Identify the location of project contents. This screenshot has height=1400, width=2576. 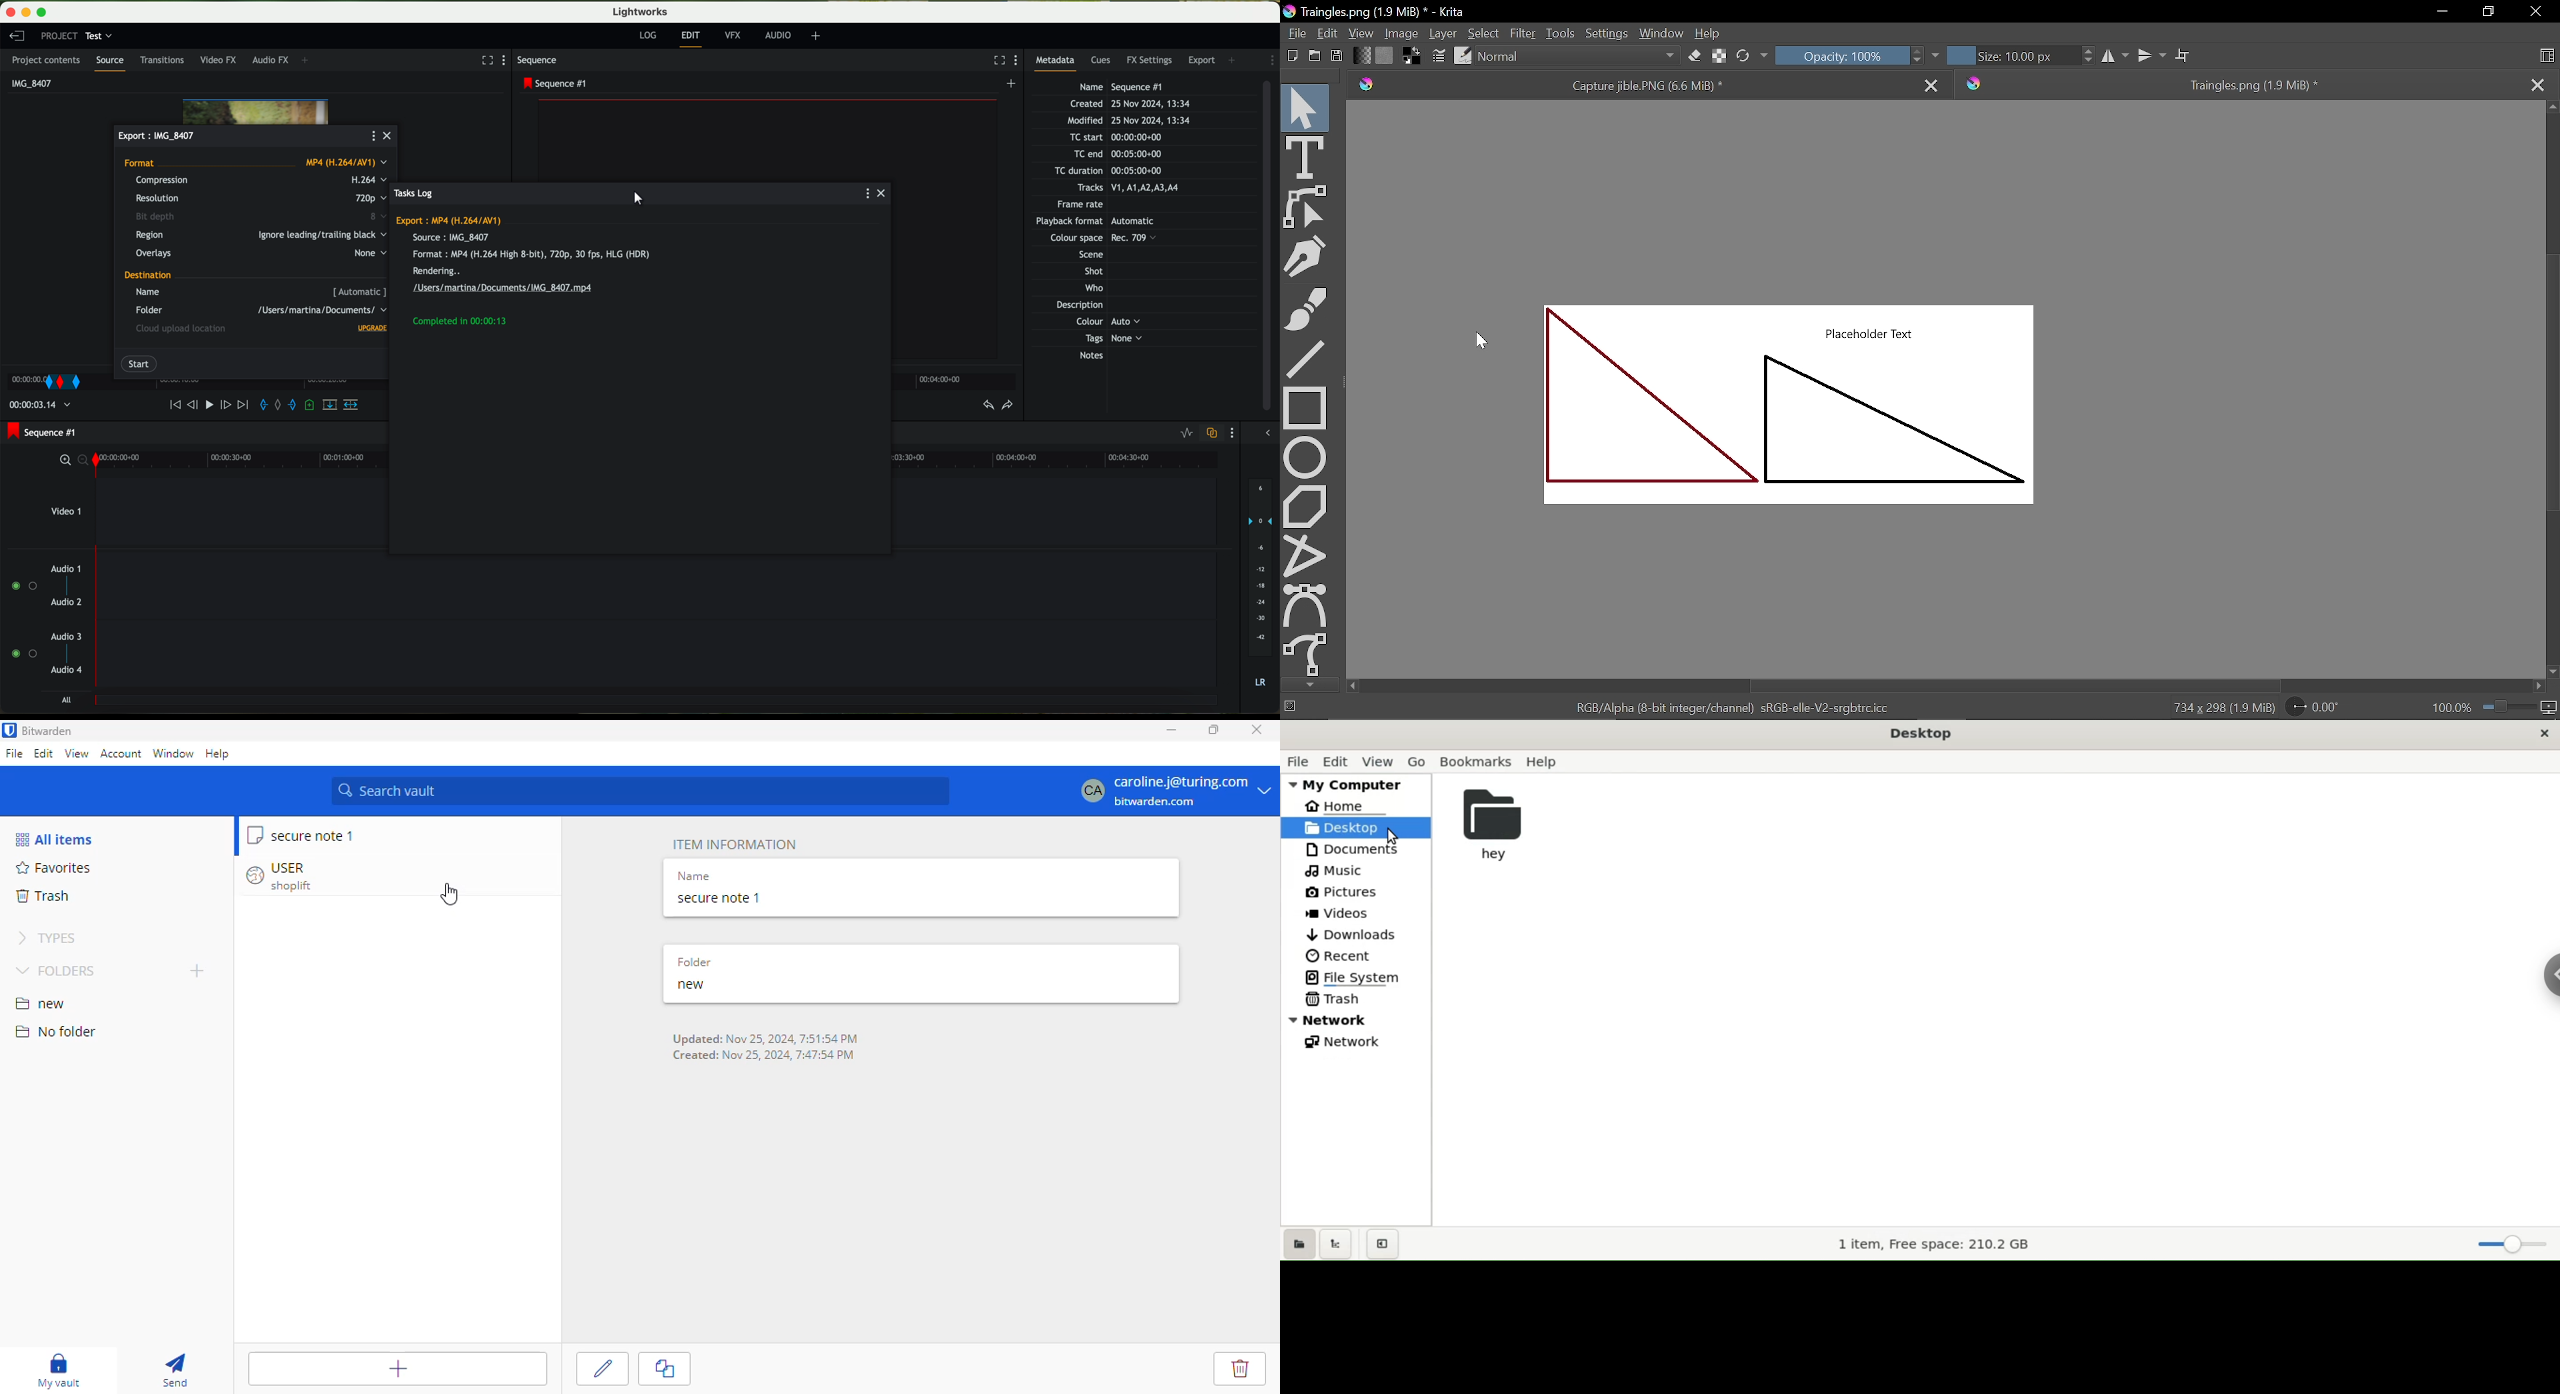
(47, 60).